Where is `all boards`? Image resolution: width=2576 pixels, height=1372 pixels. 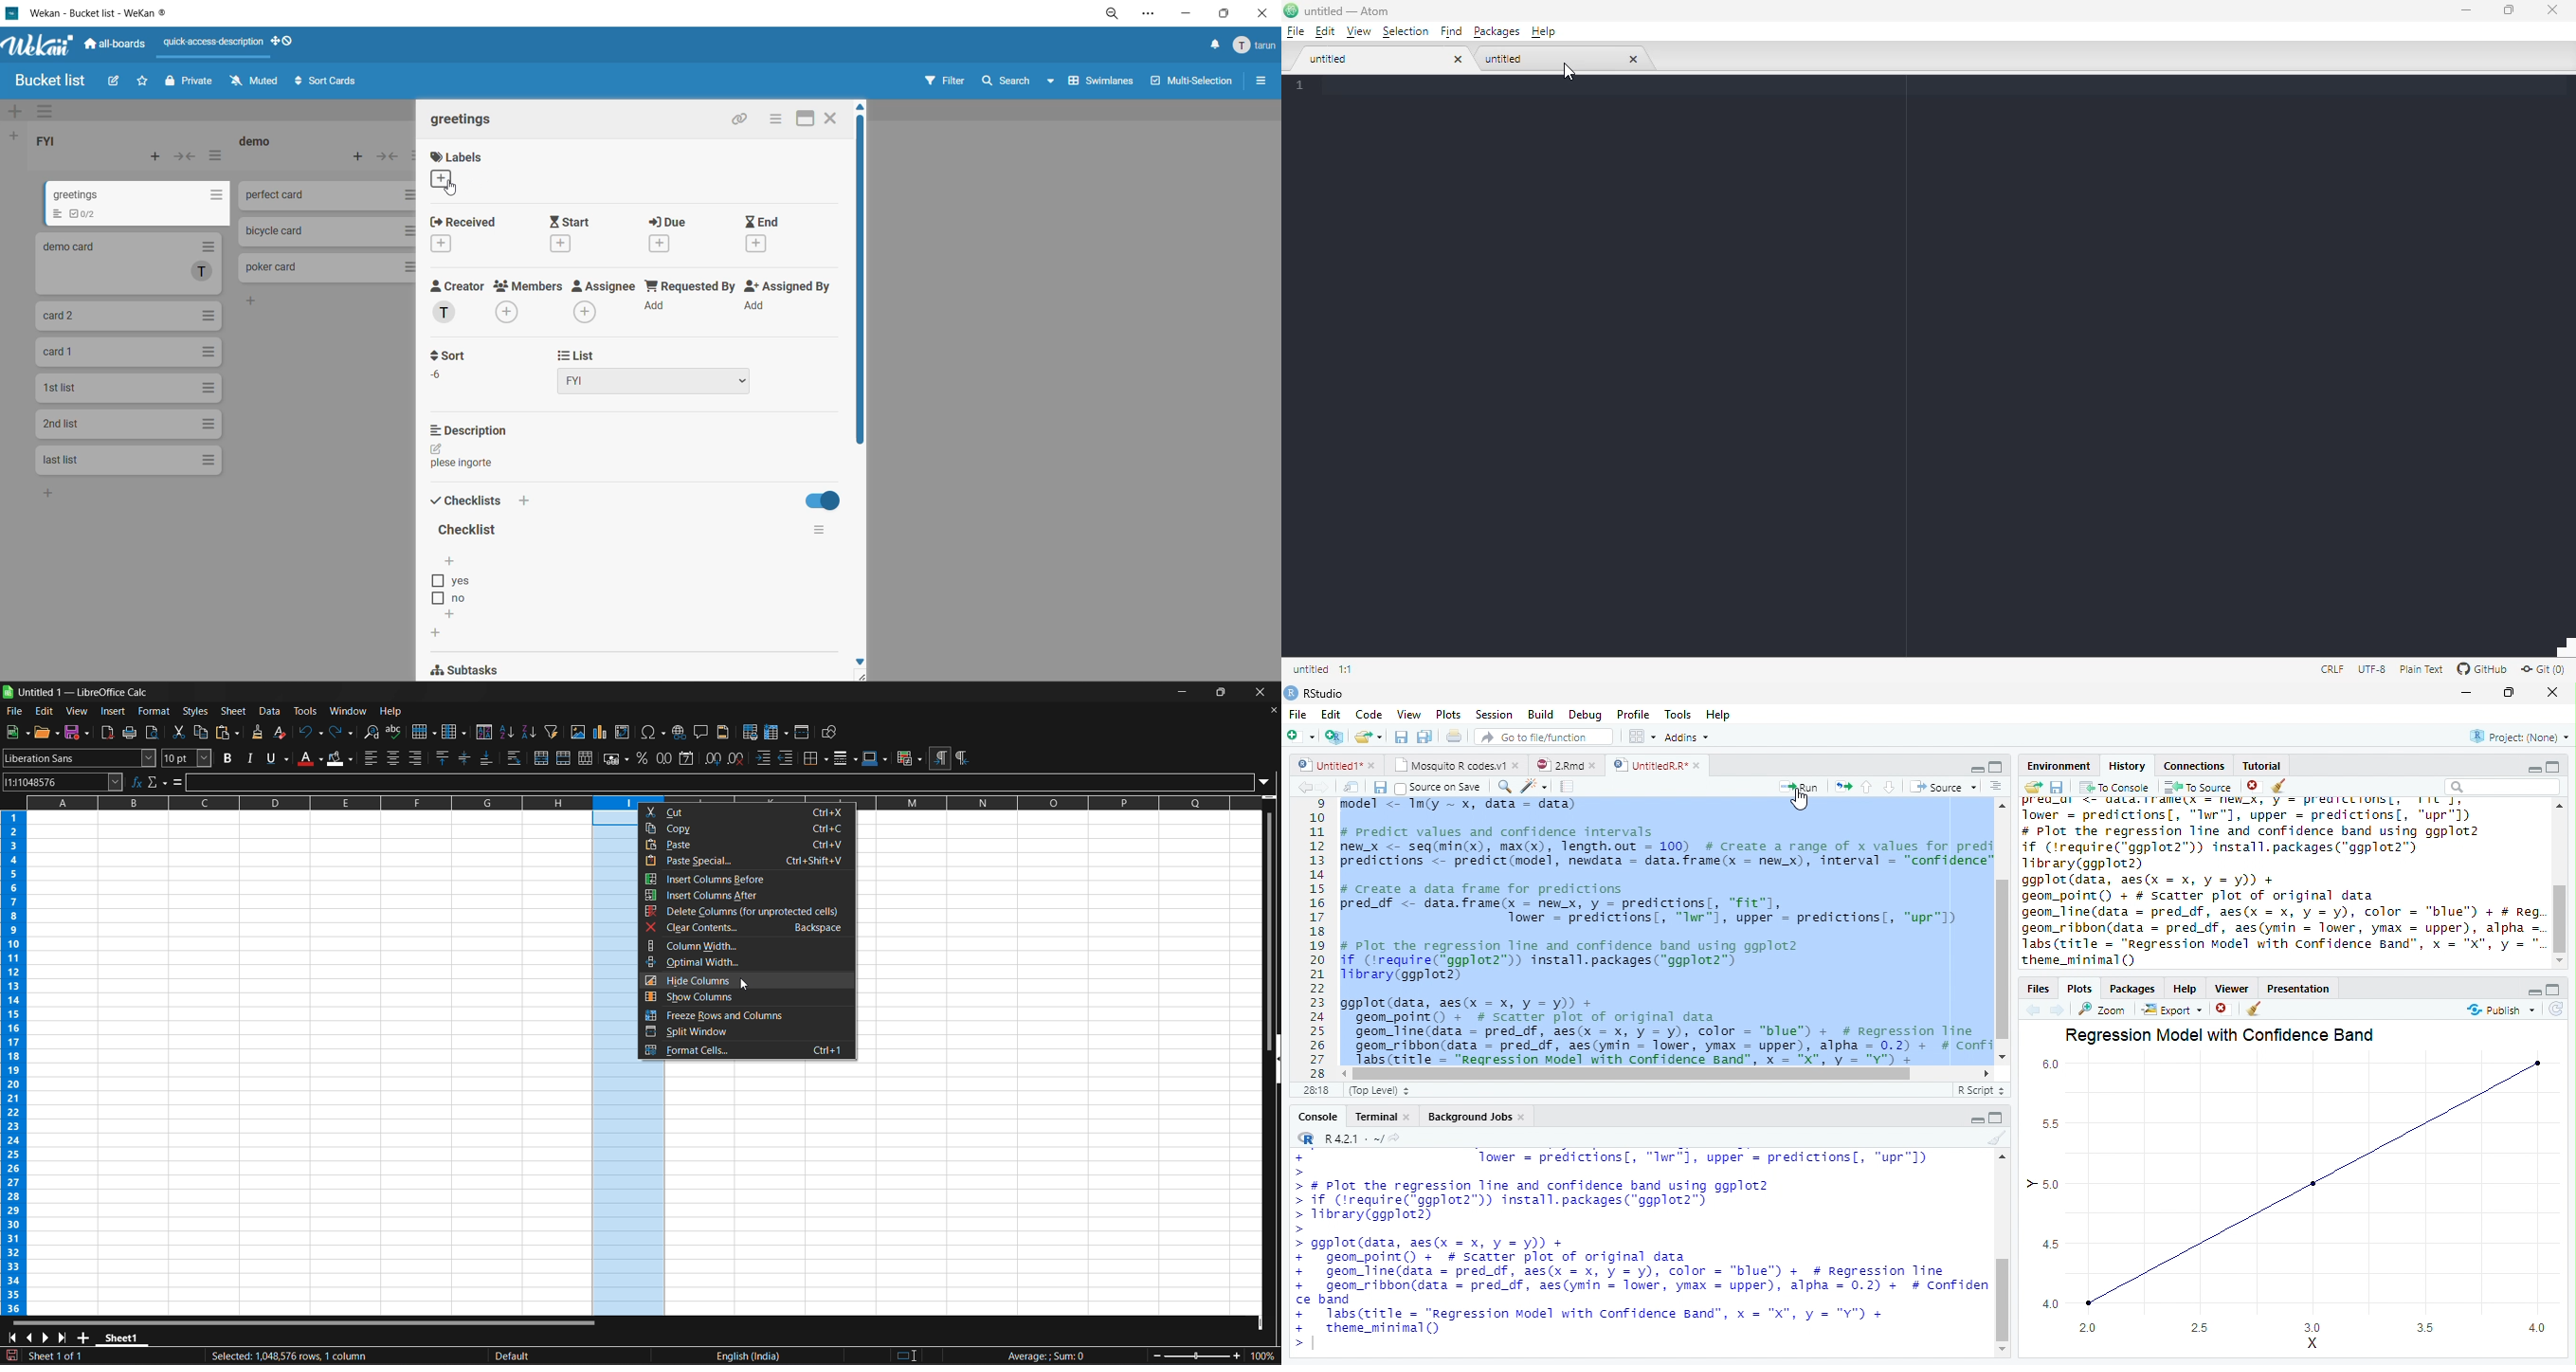
all boards is located at coordinates (116, 46).